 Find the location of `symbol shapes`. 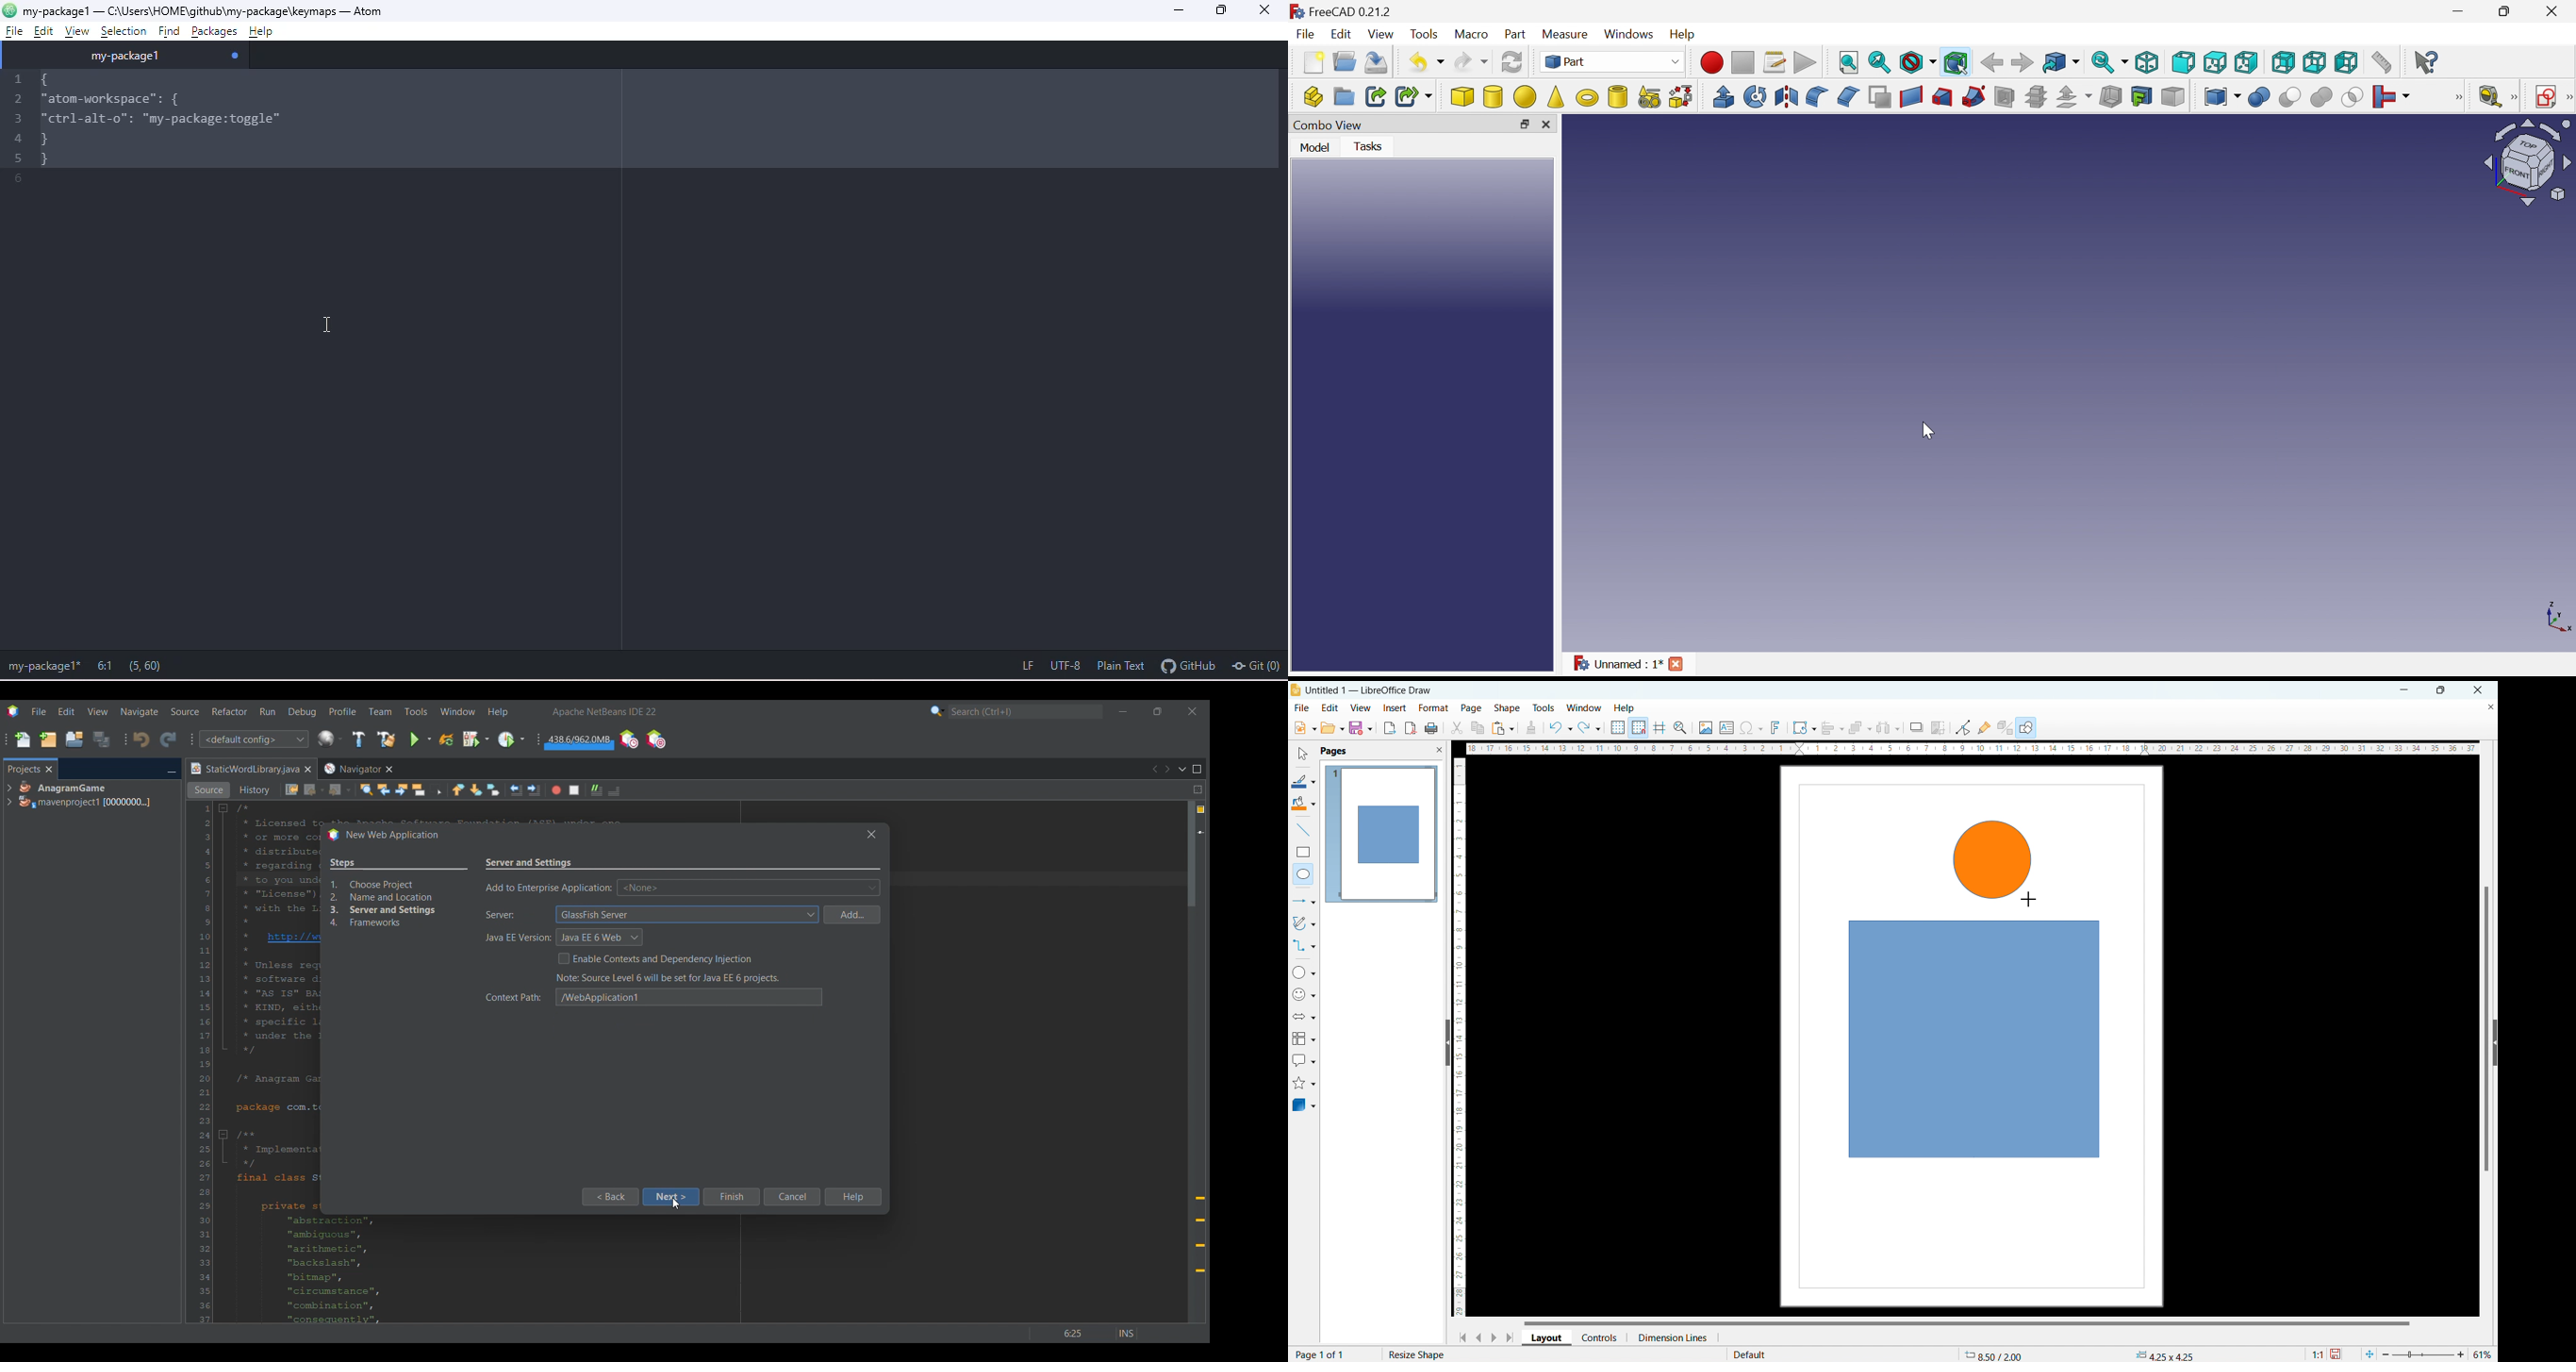

symbol shapes is located at coordinates (1304, 994).